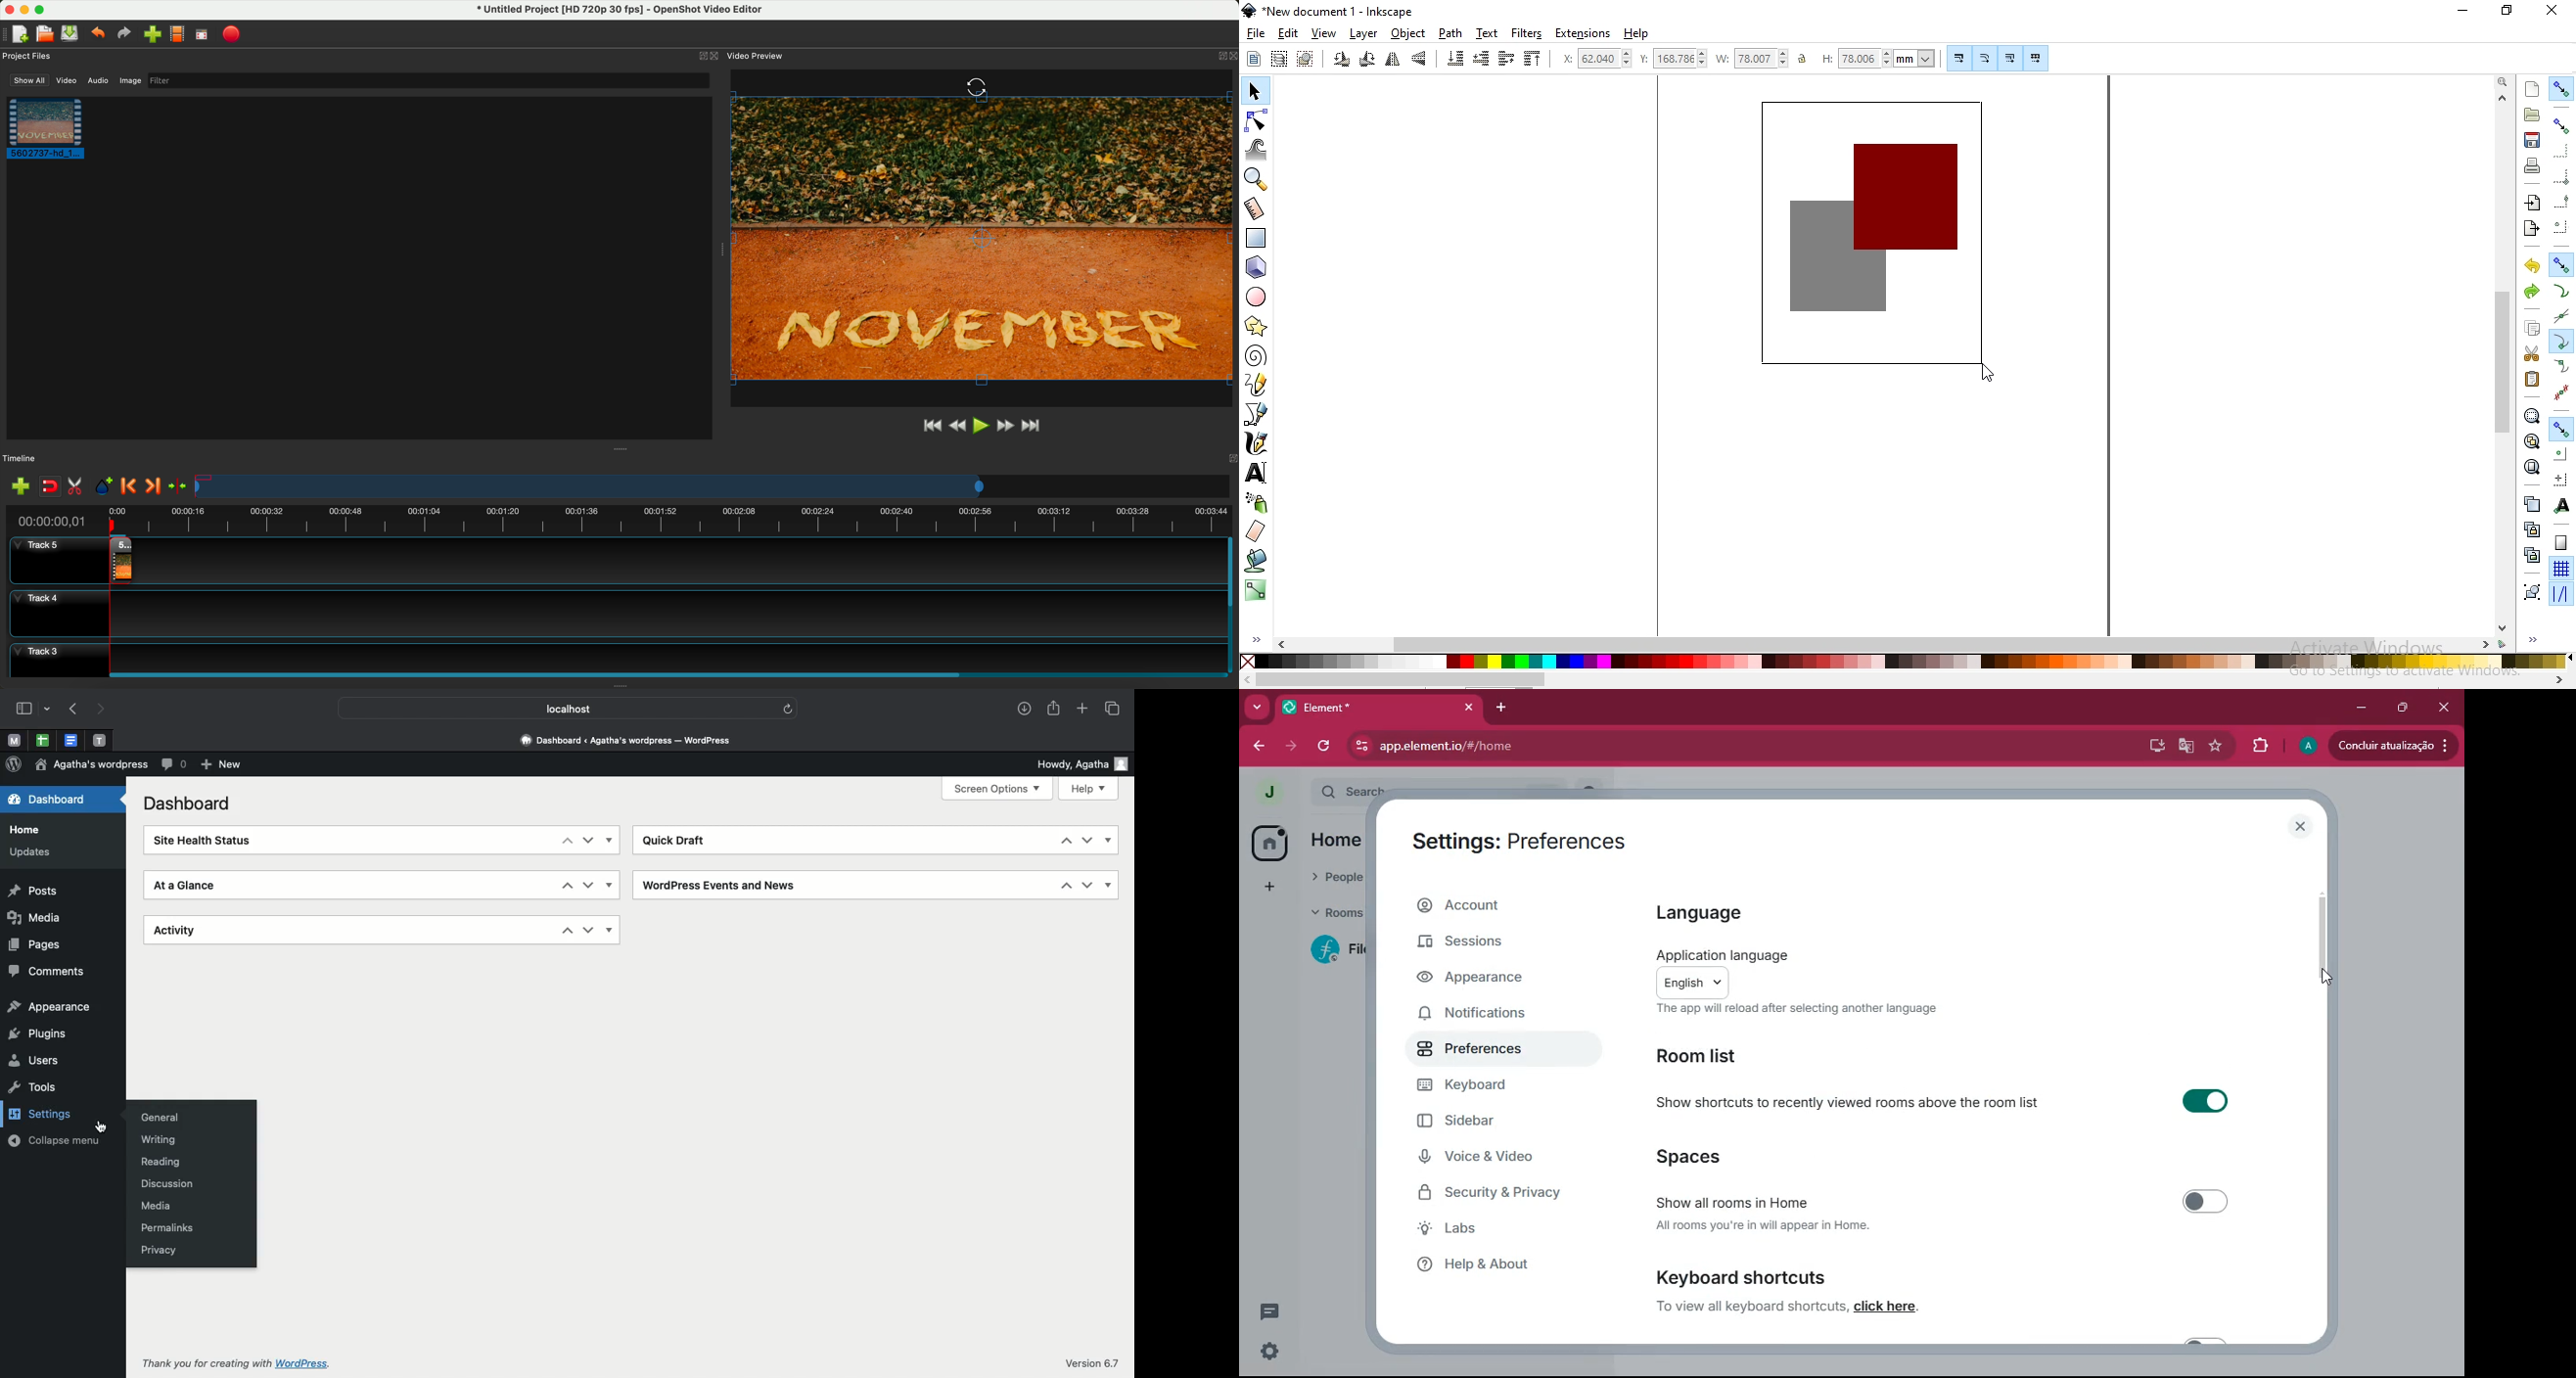  Describe the element at coordinates (557, 709) in the screenshot. I see `Localhost` at that location.